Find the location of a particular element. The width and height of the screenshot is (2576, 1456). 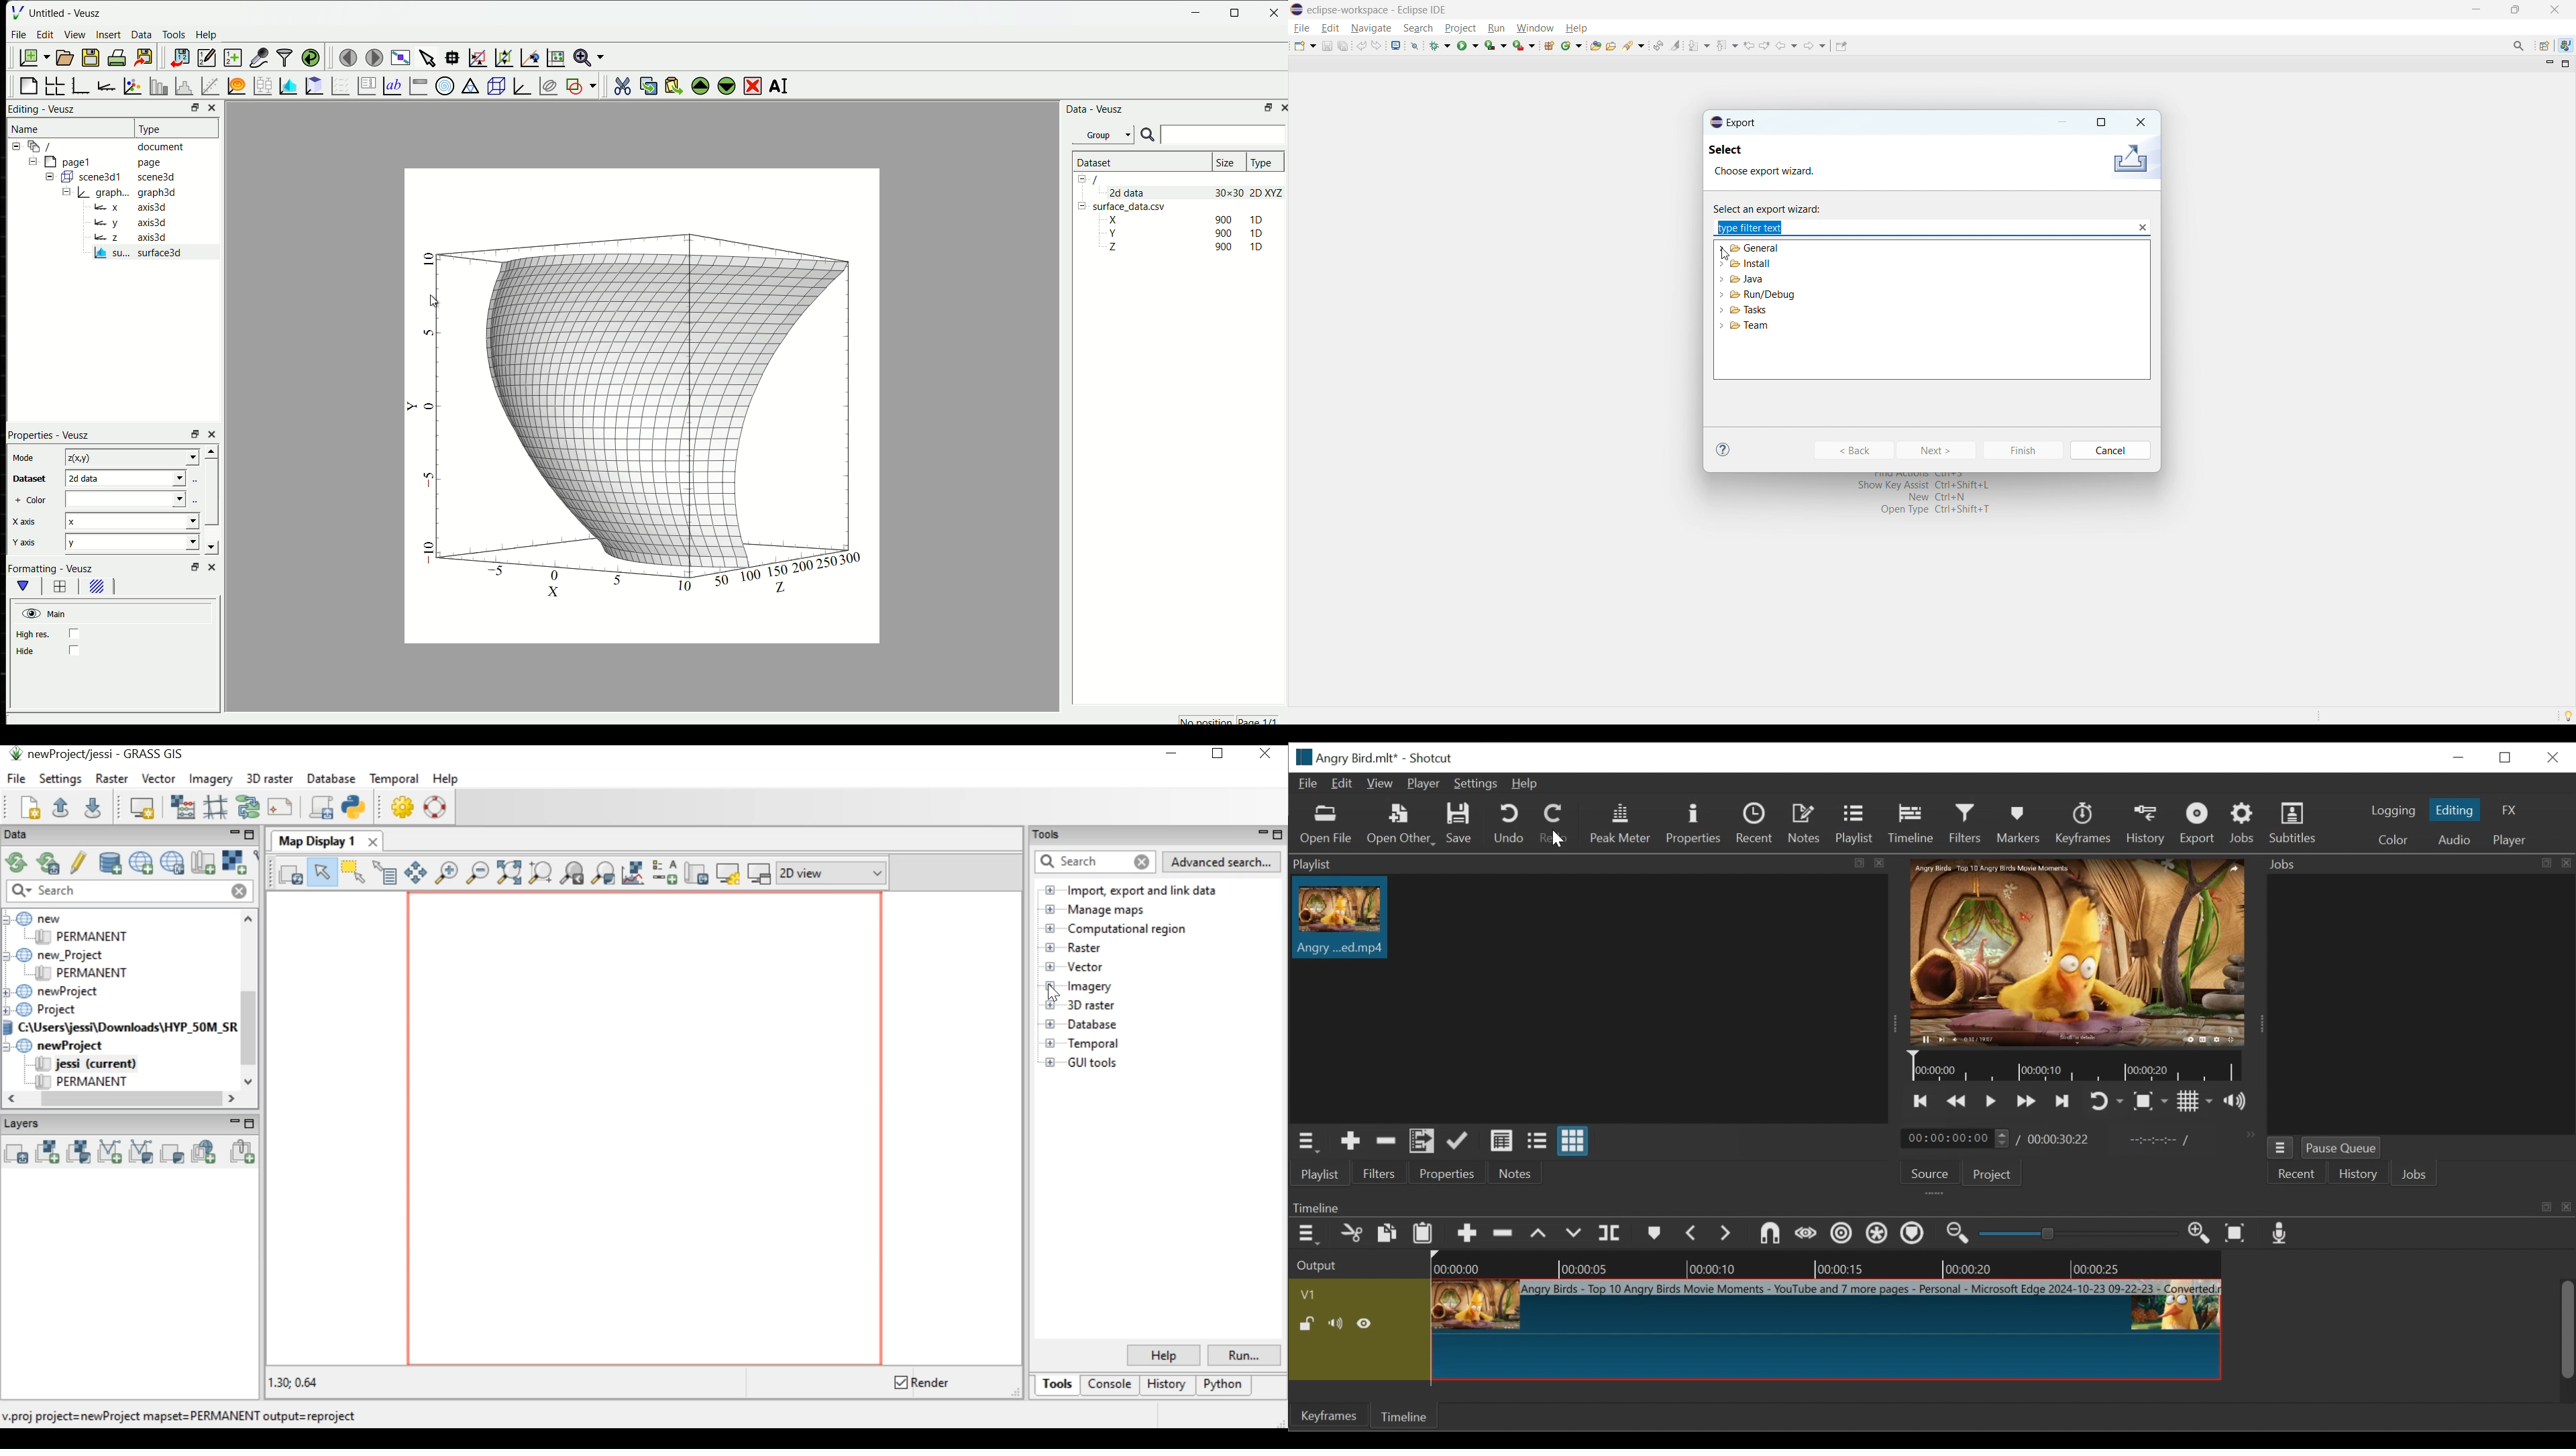

image color bar is located at coordinates (420, 86).